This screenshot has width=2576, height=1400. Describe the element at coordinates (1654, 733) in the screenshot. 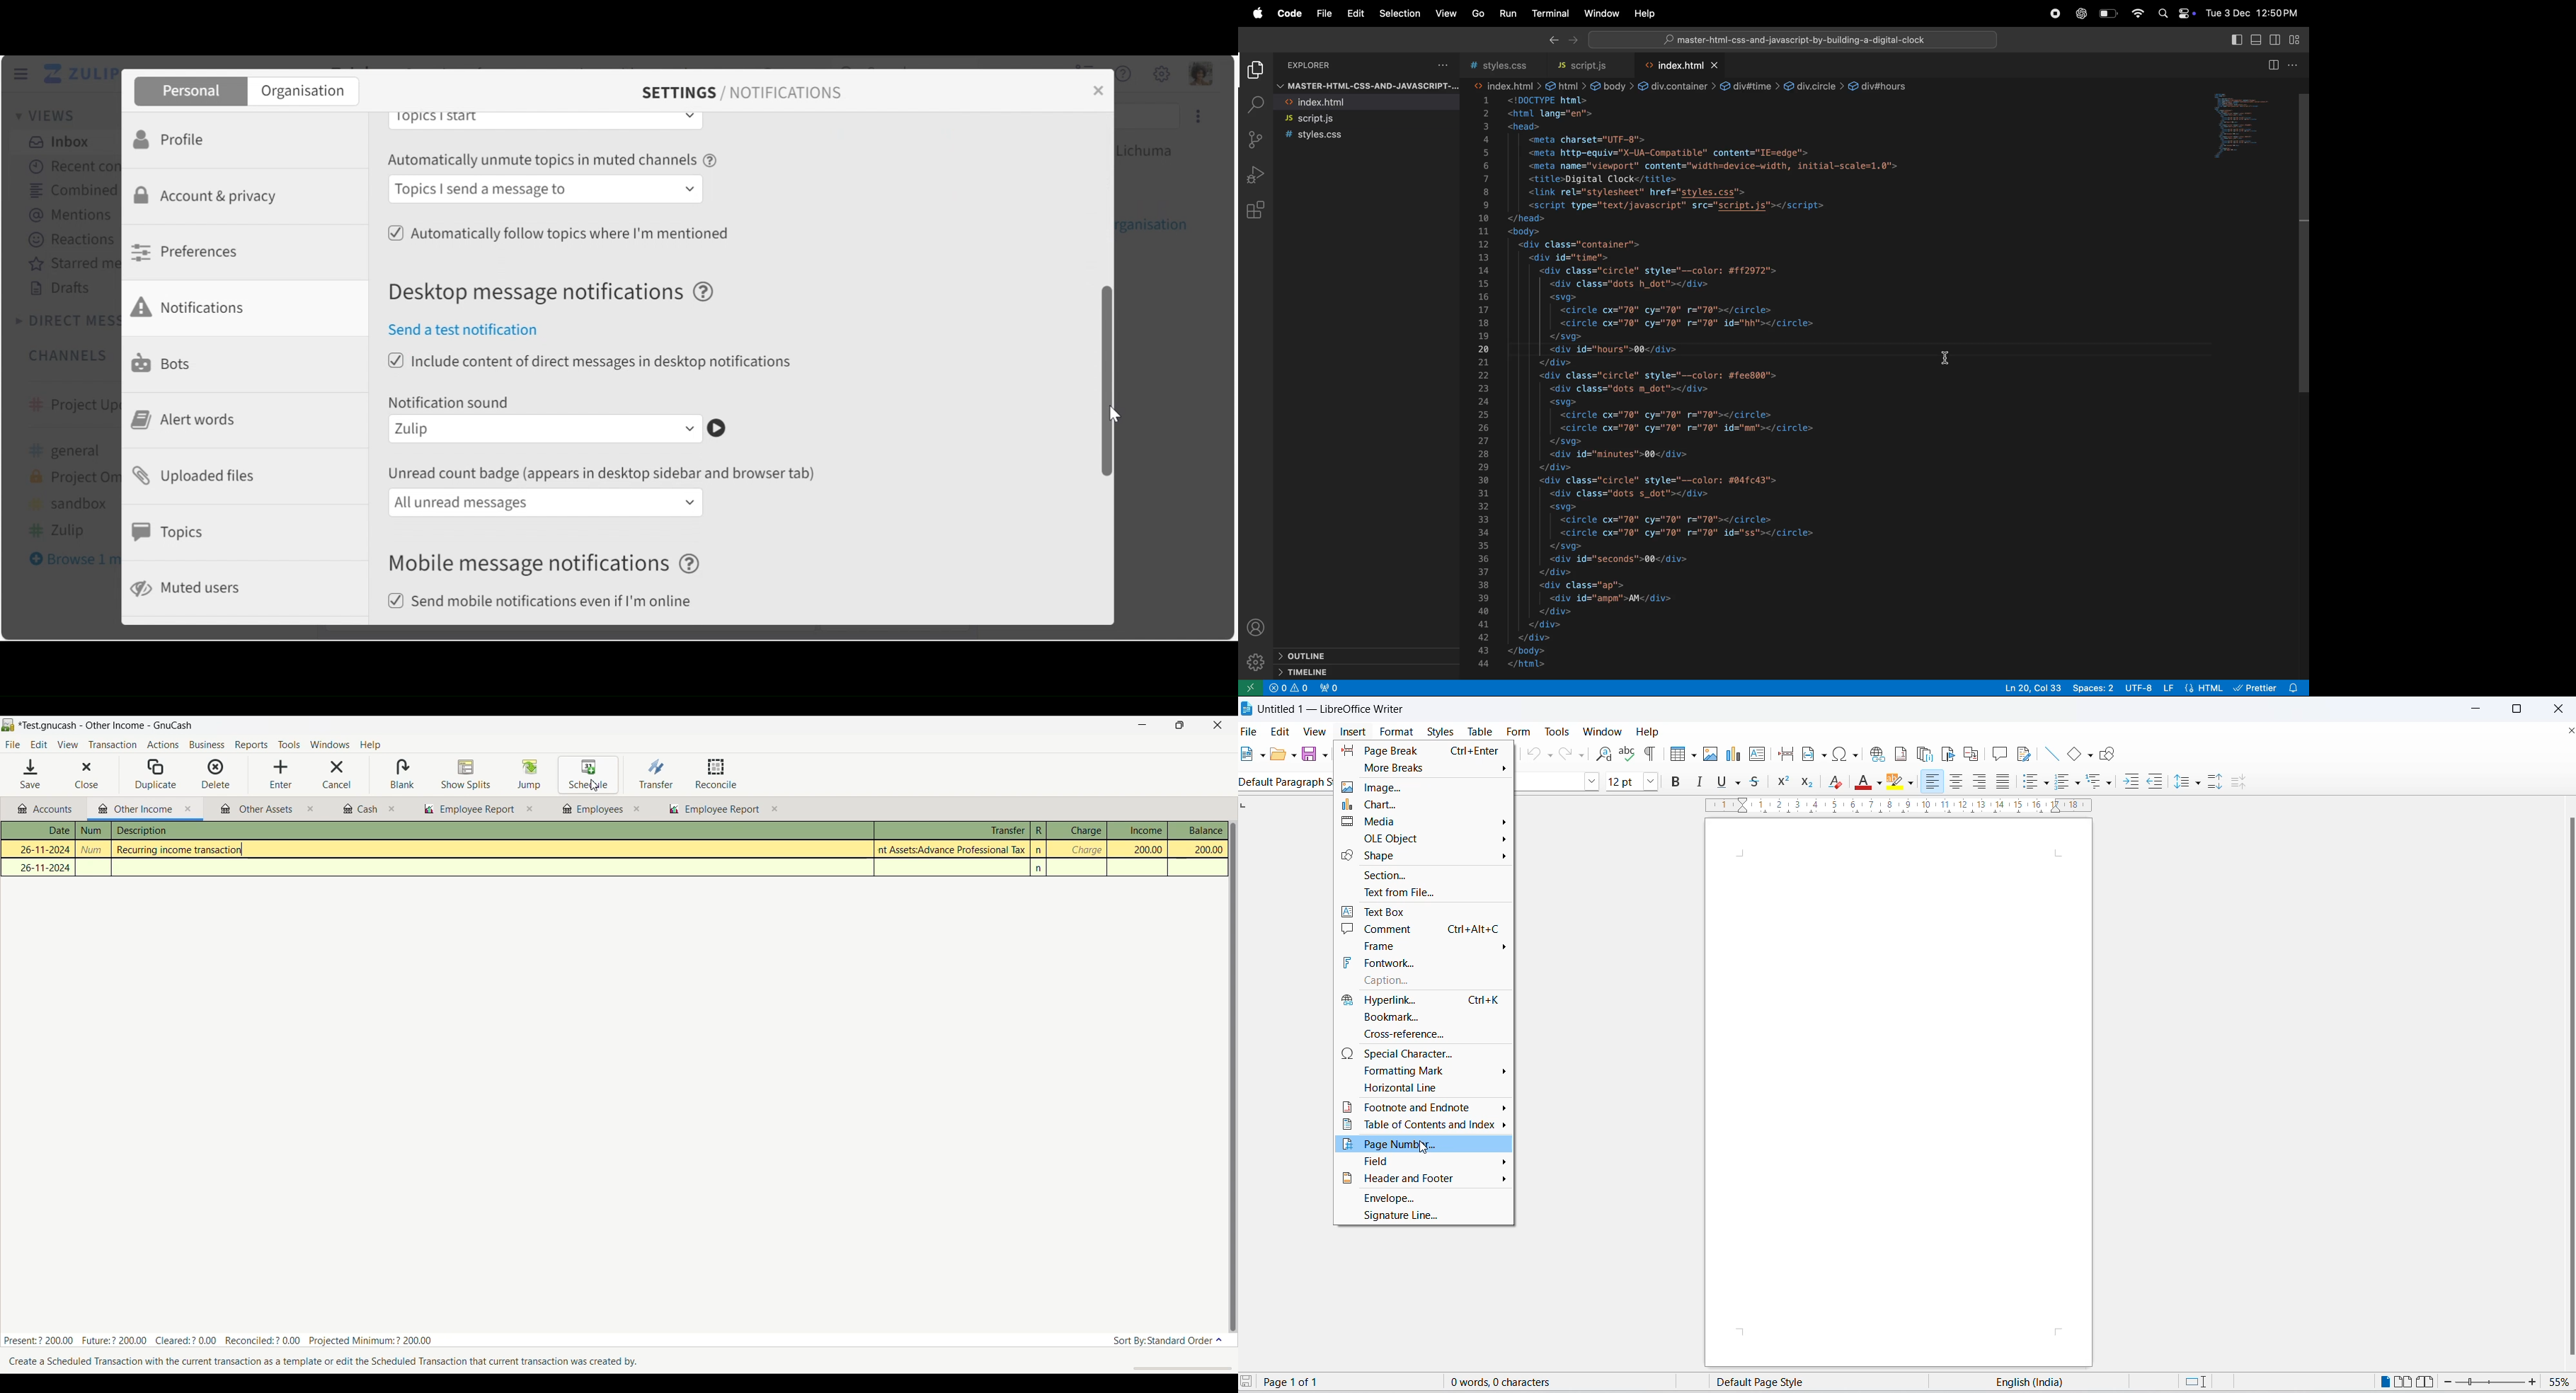

I see `help` at that location.